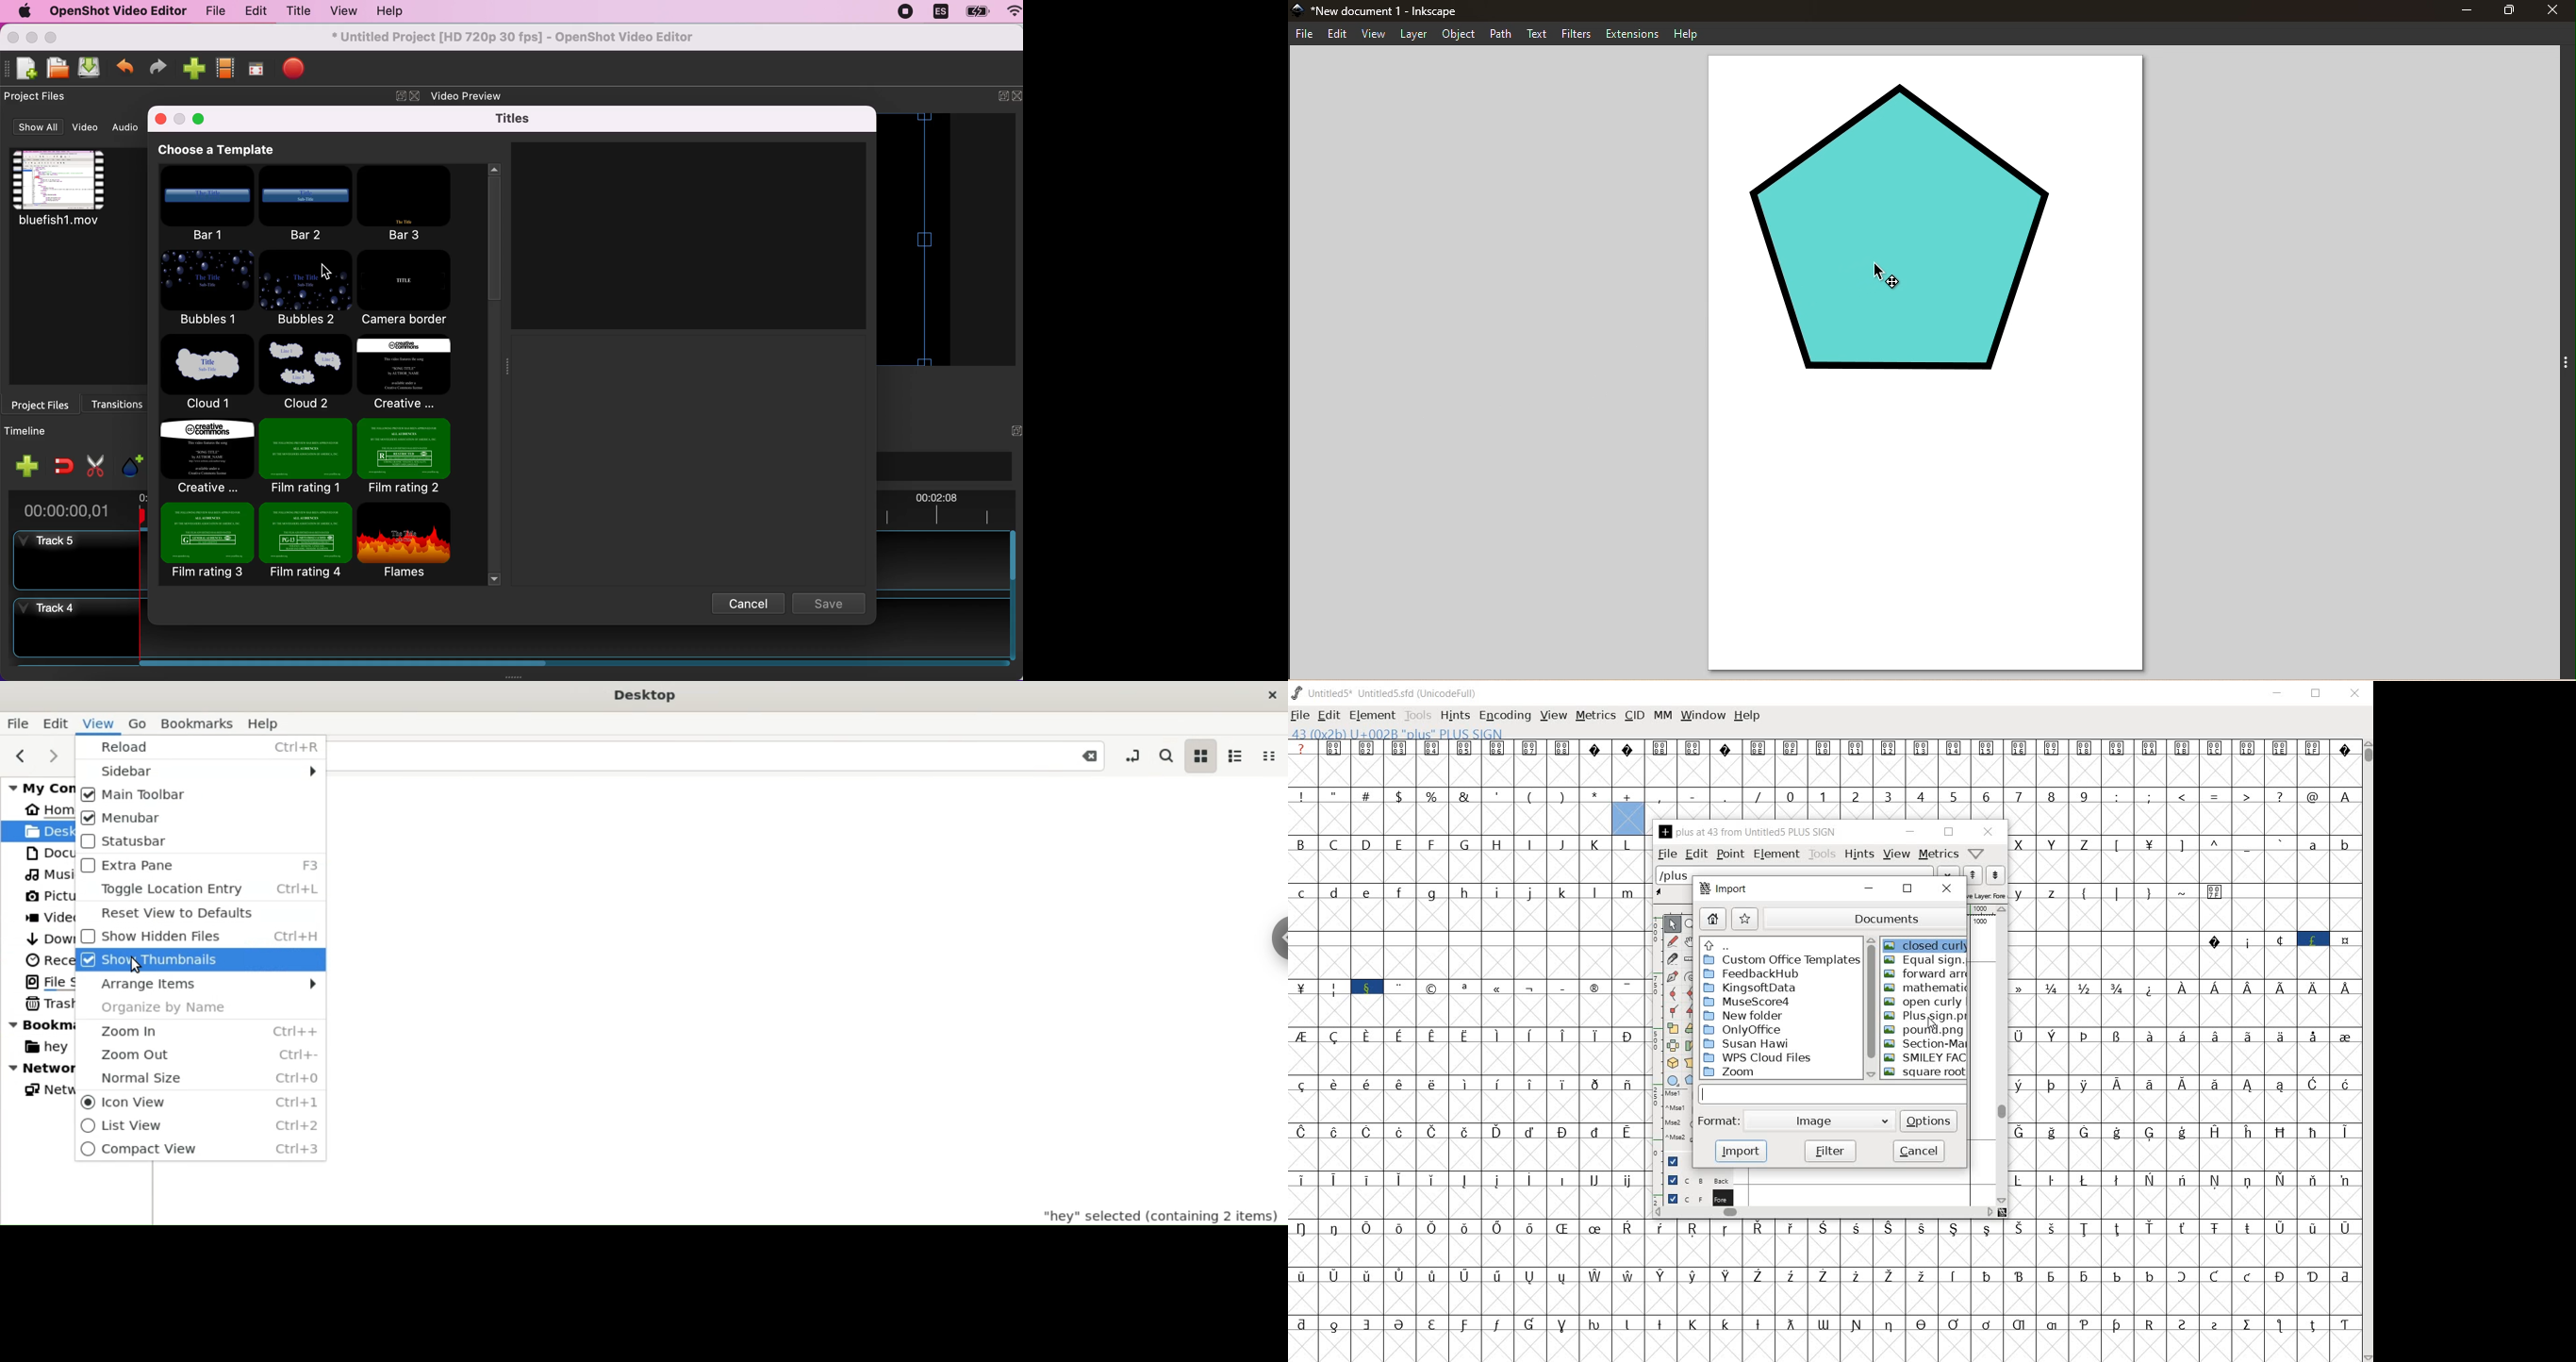  What do you see at coordinates (1672, 960) in the screenshot?
I see `cut splines in two` at bounding box center [1672, 960].